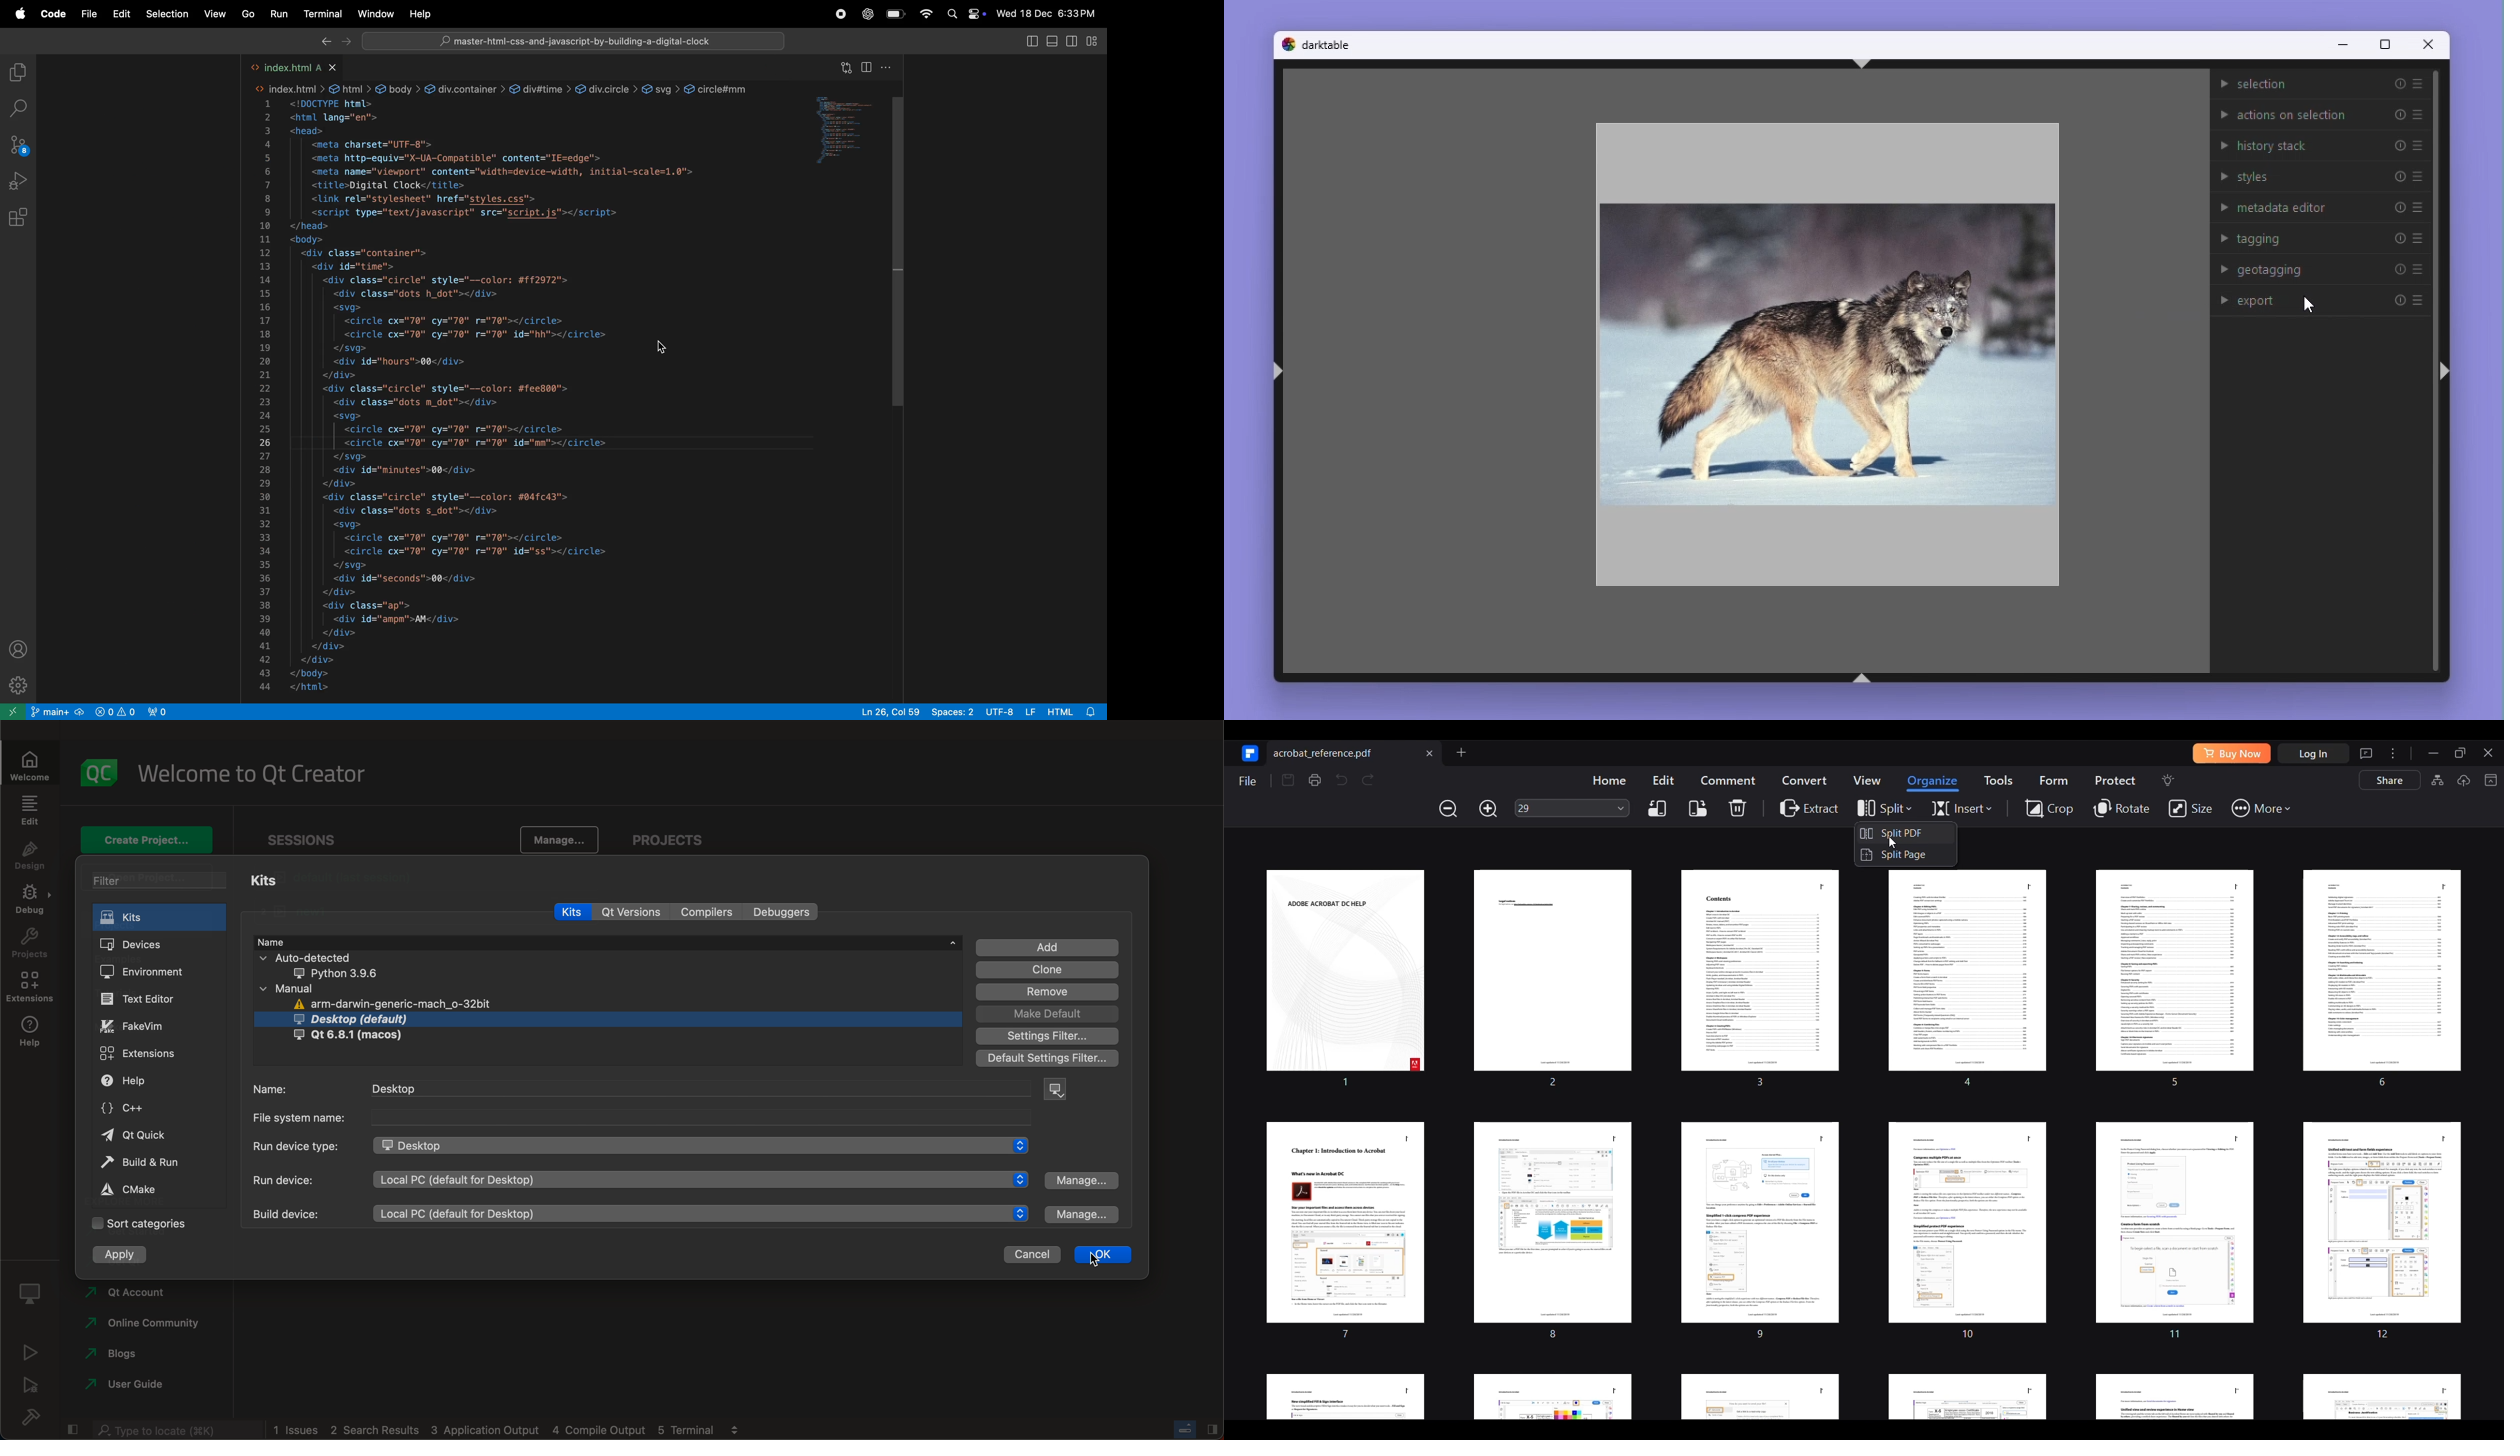 The image size is (2520, 1456). Describe the element at coordinates (374, 15) in the screenshot. I see `Window` at that location.